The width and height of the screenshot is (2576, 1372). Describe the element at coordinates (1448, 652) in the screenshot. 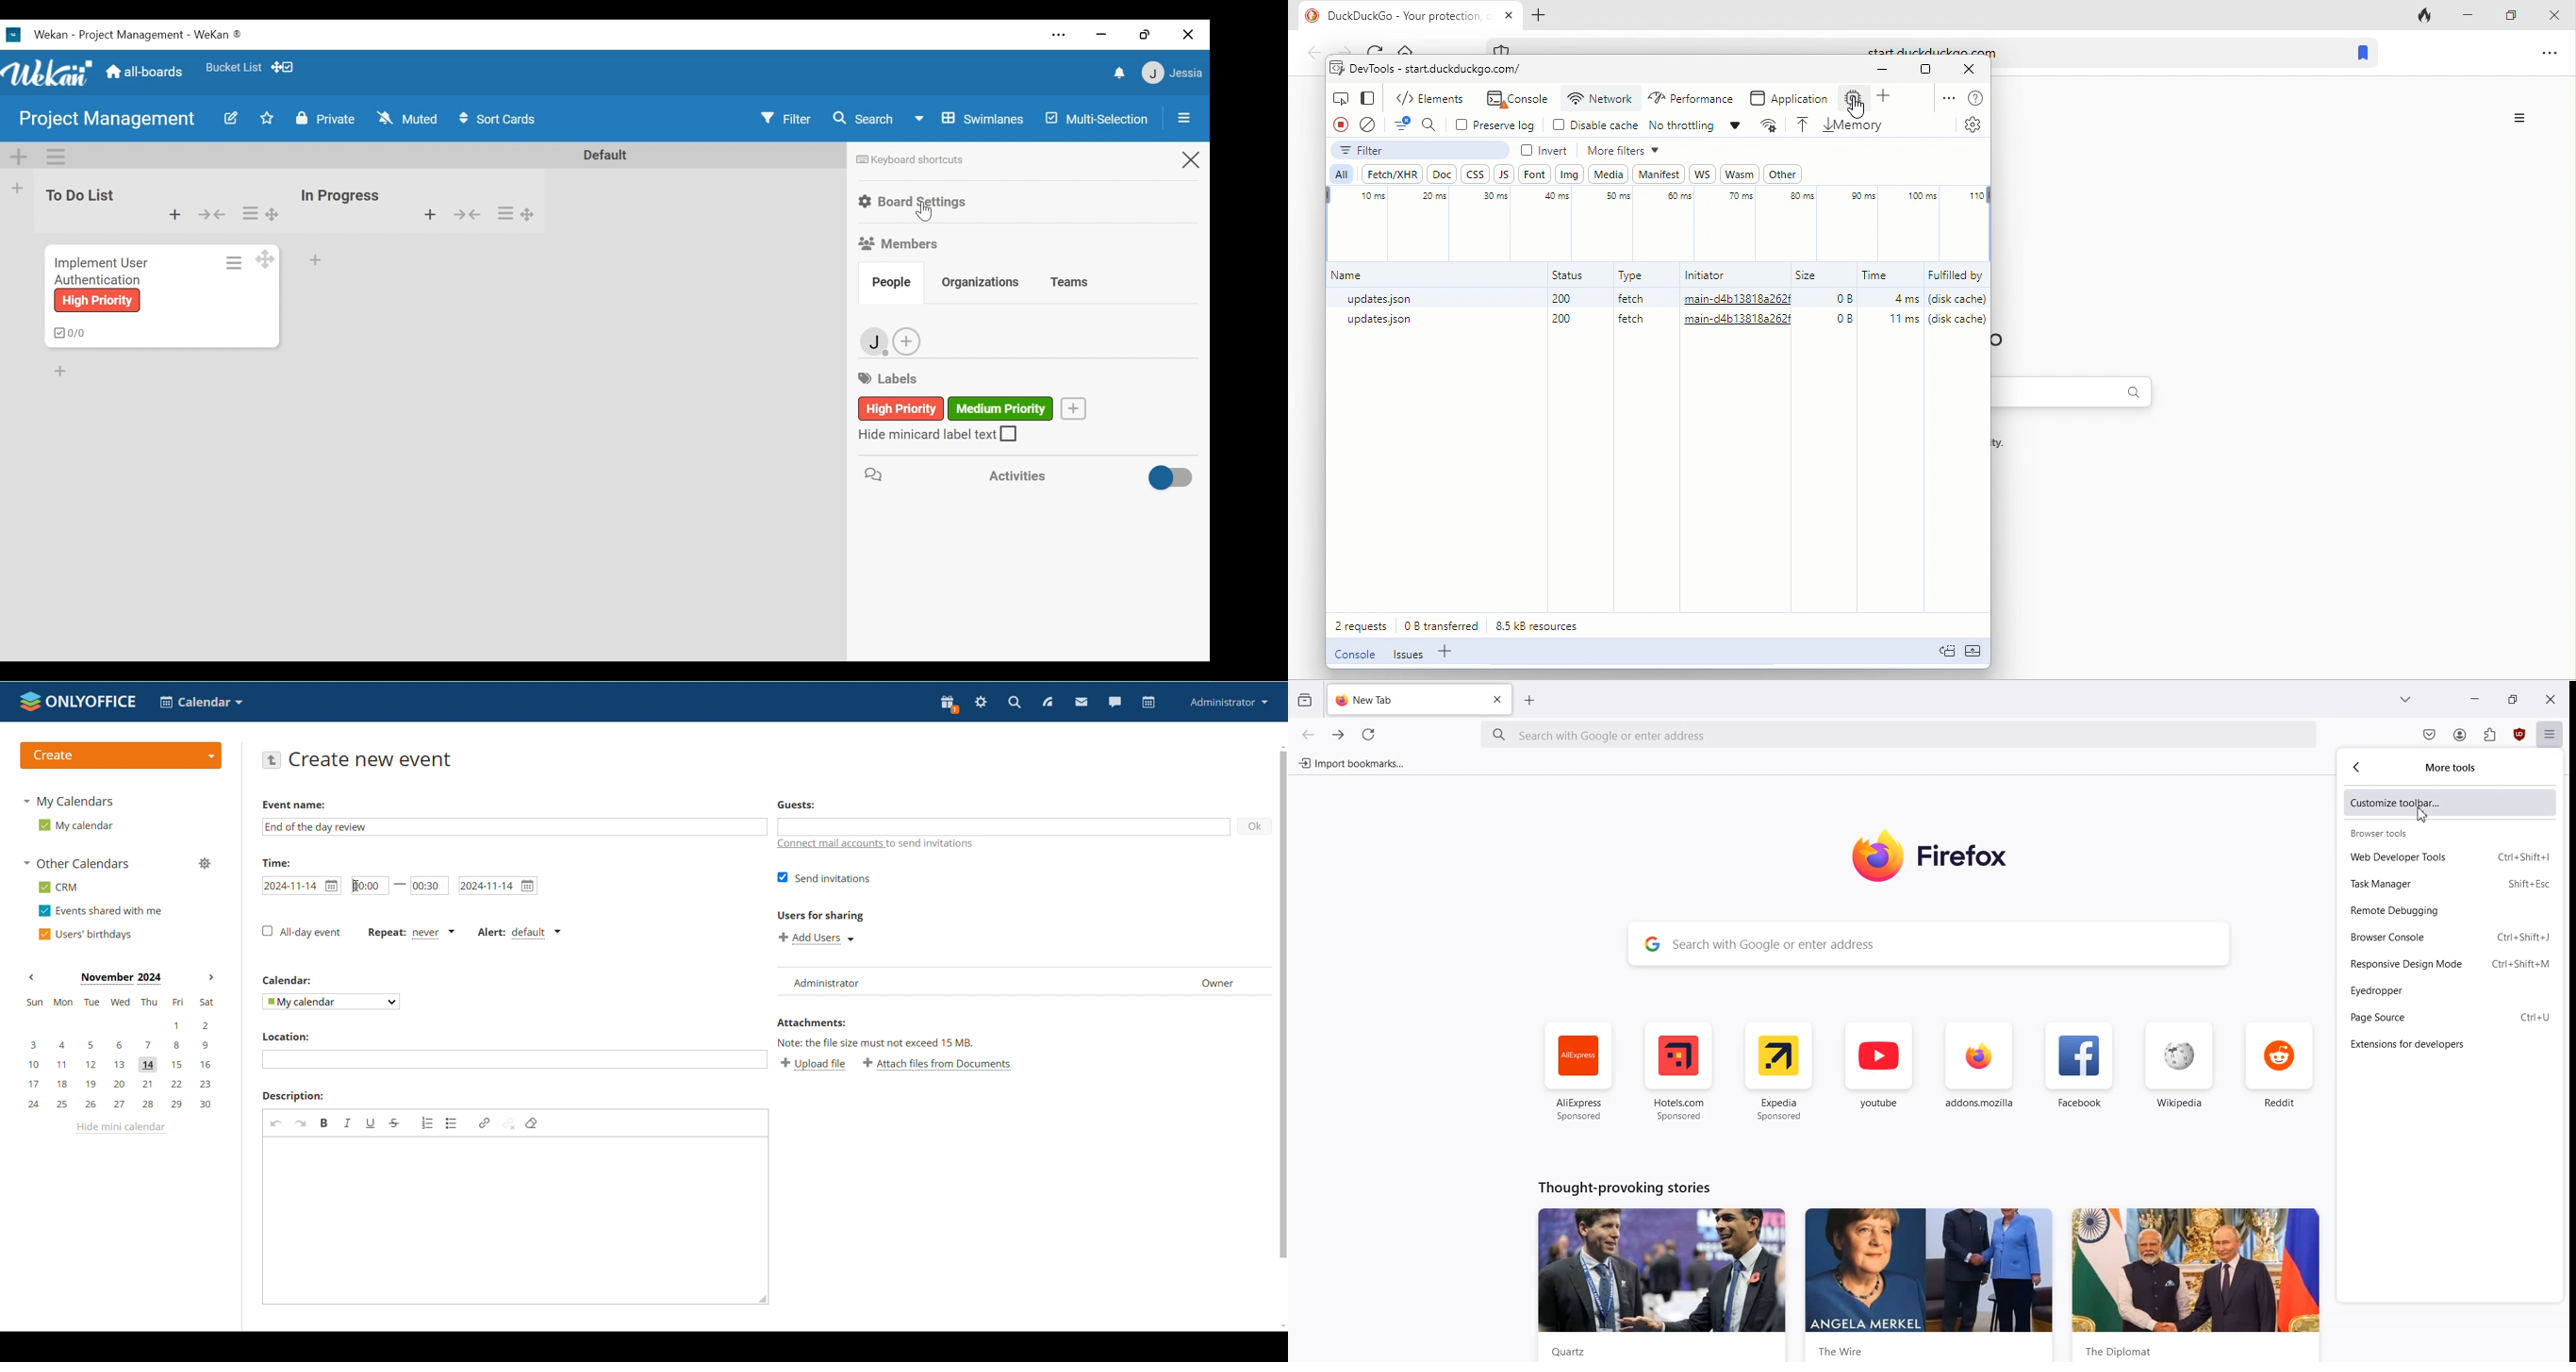

I see `add` at that location.